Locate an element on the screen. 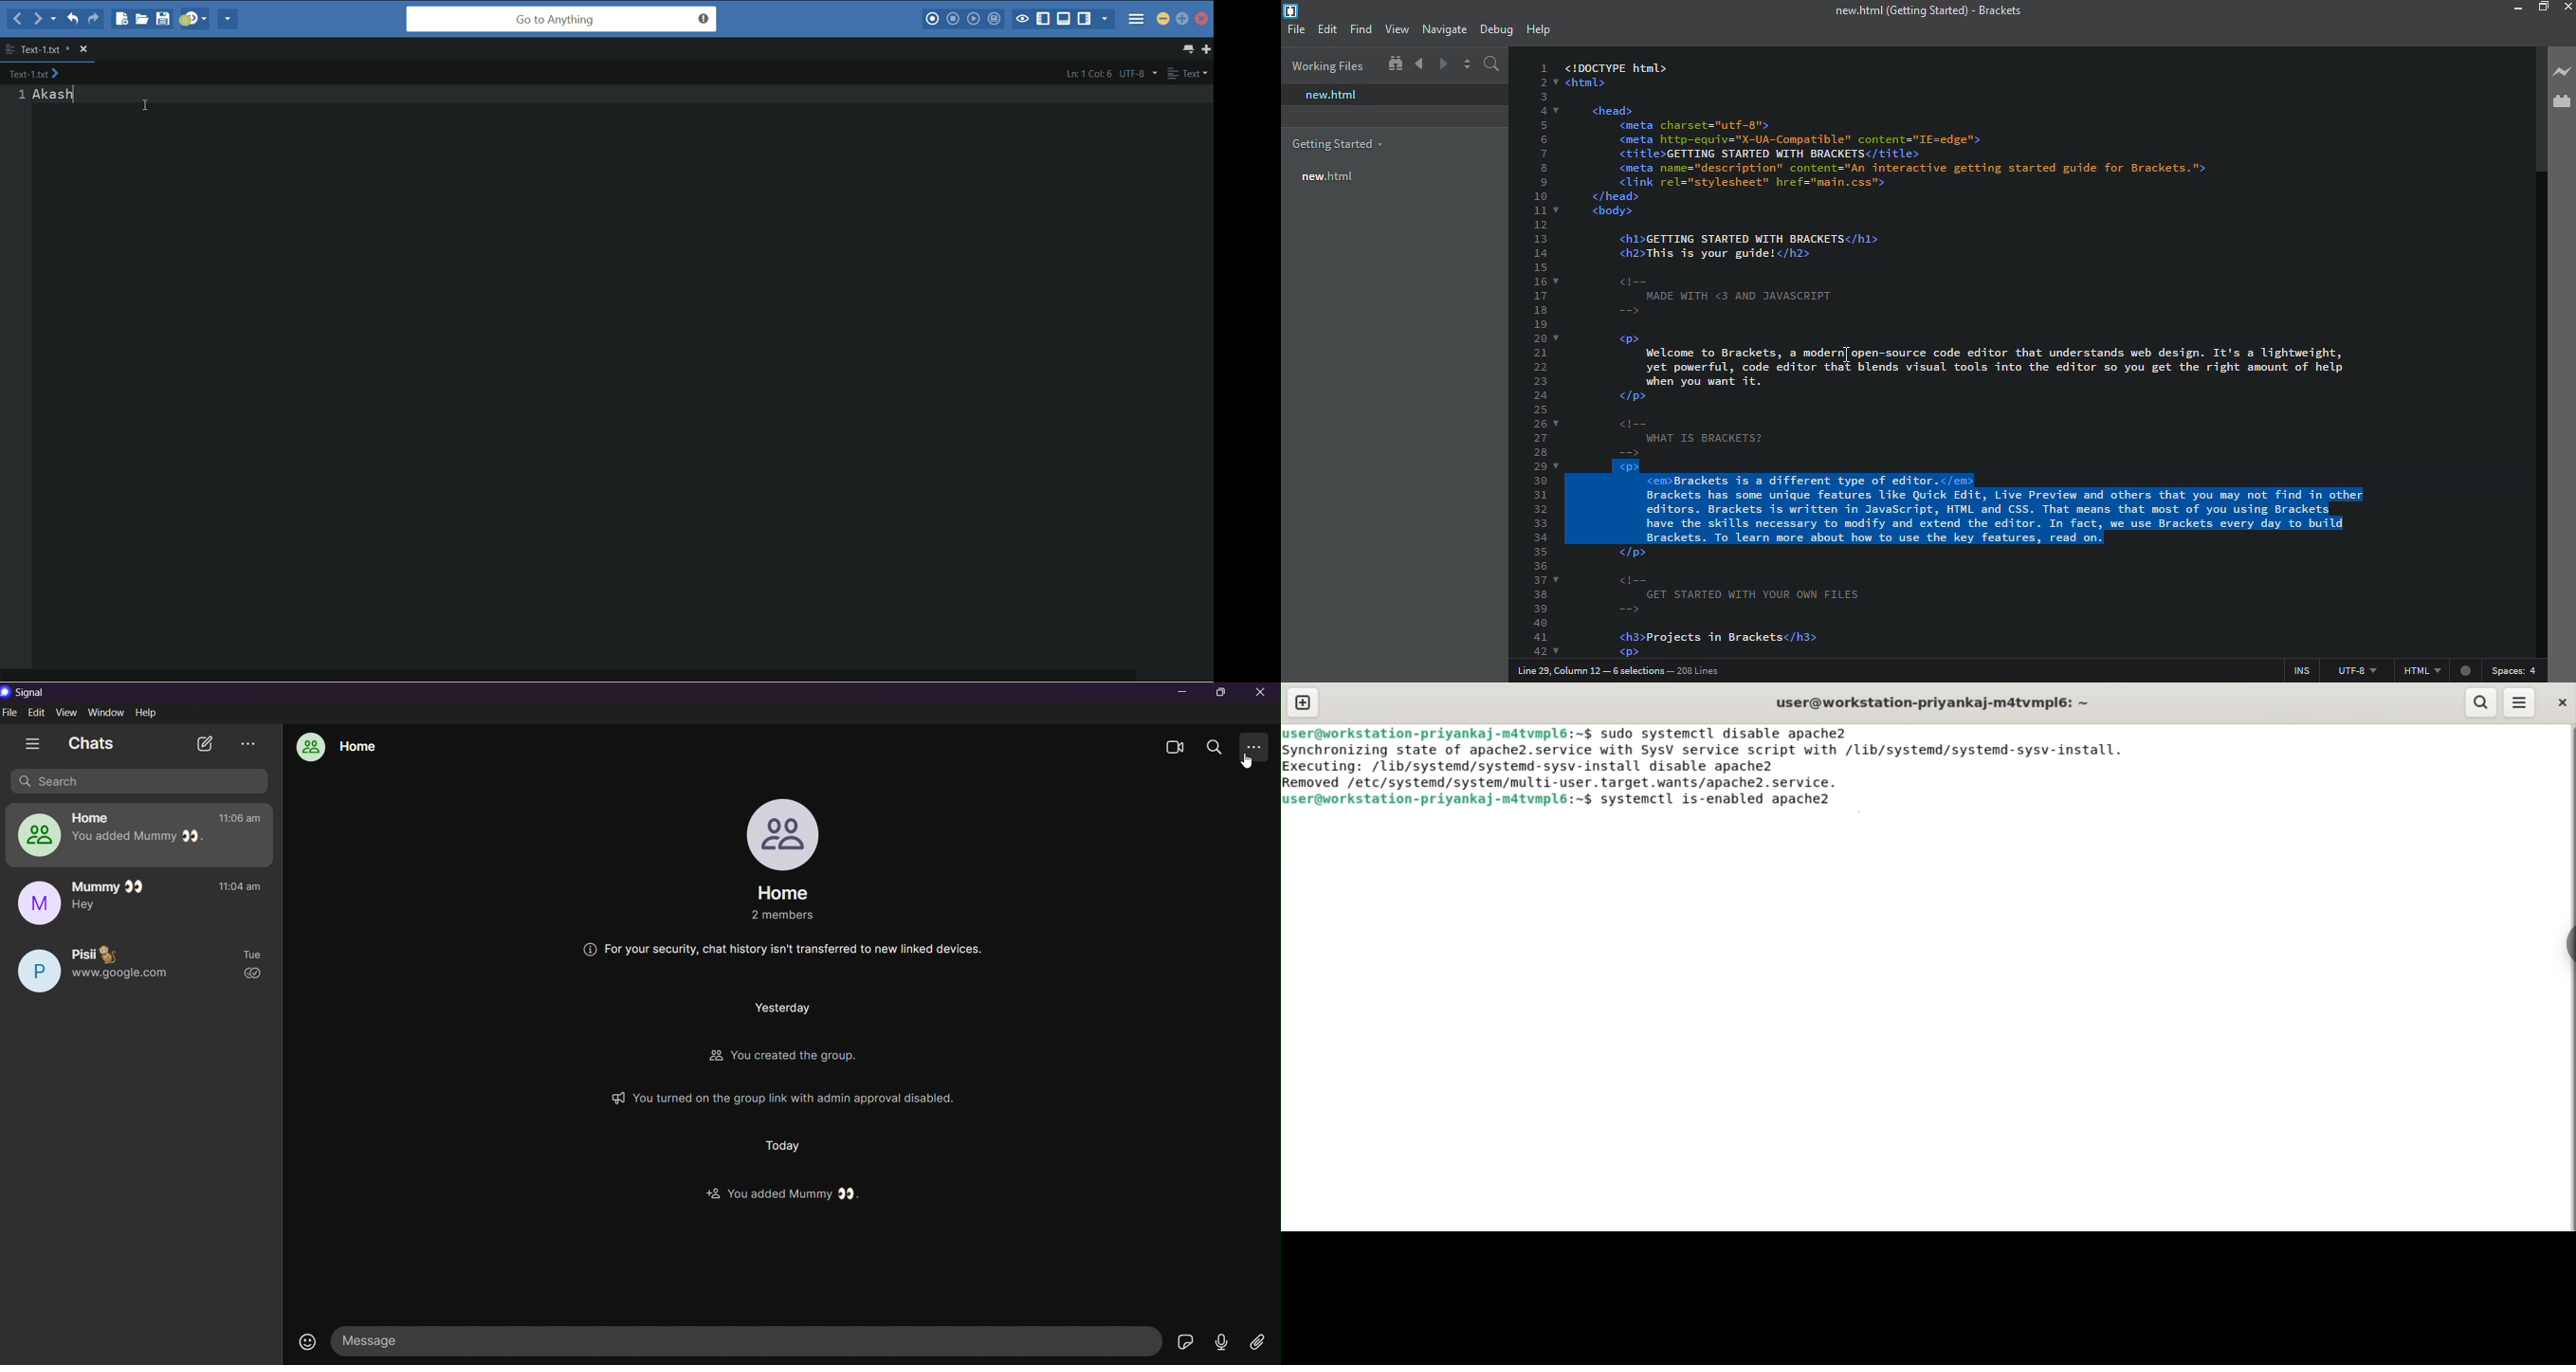  minimize is located at coordinates (2510, 9).